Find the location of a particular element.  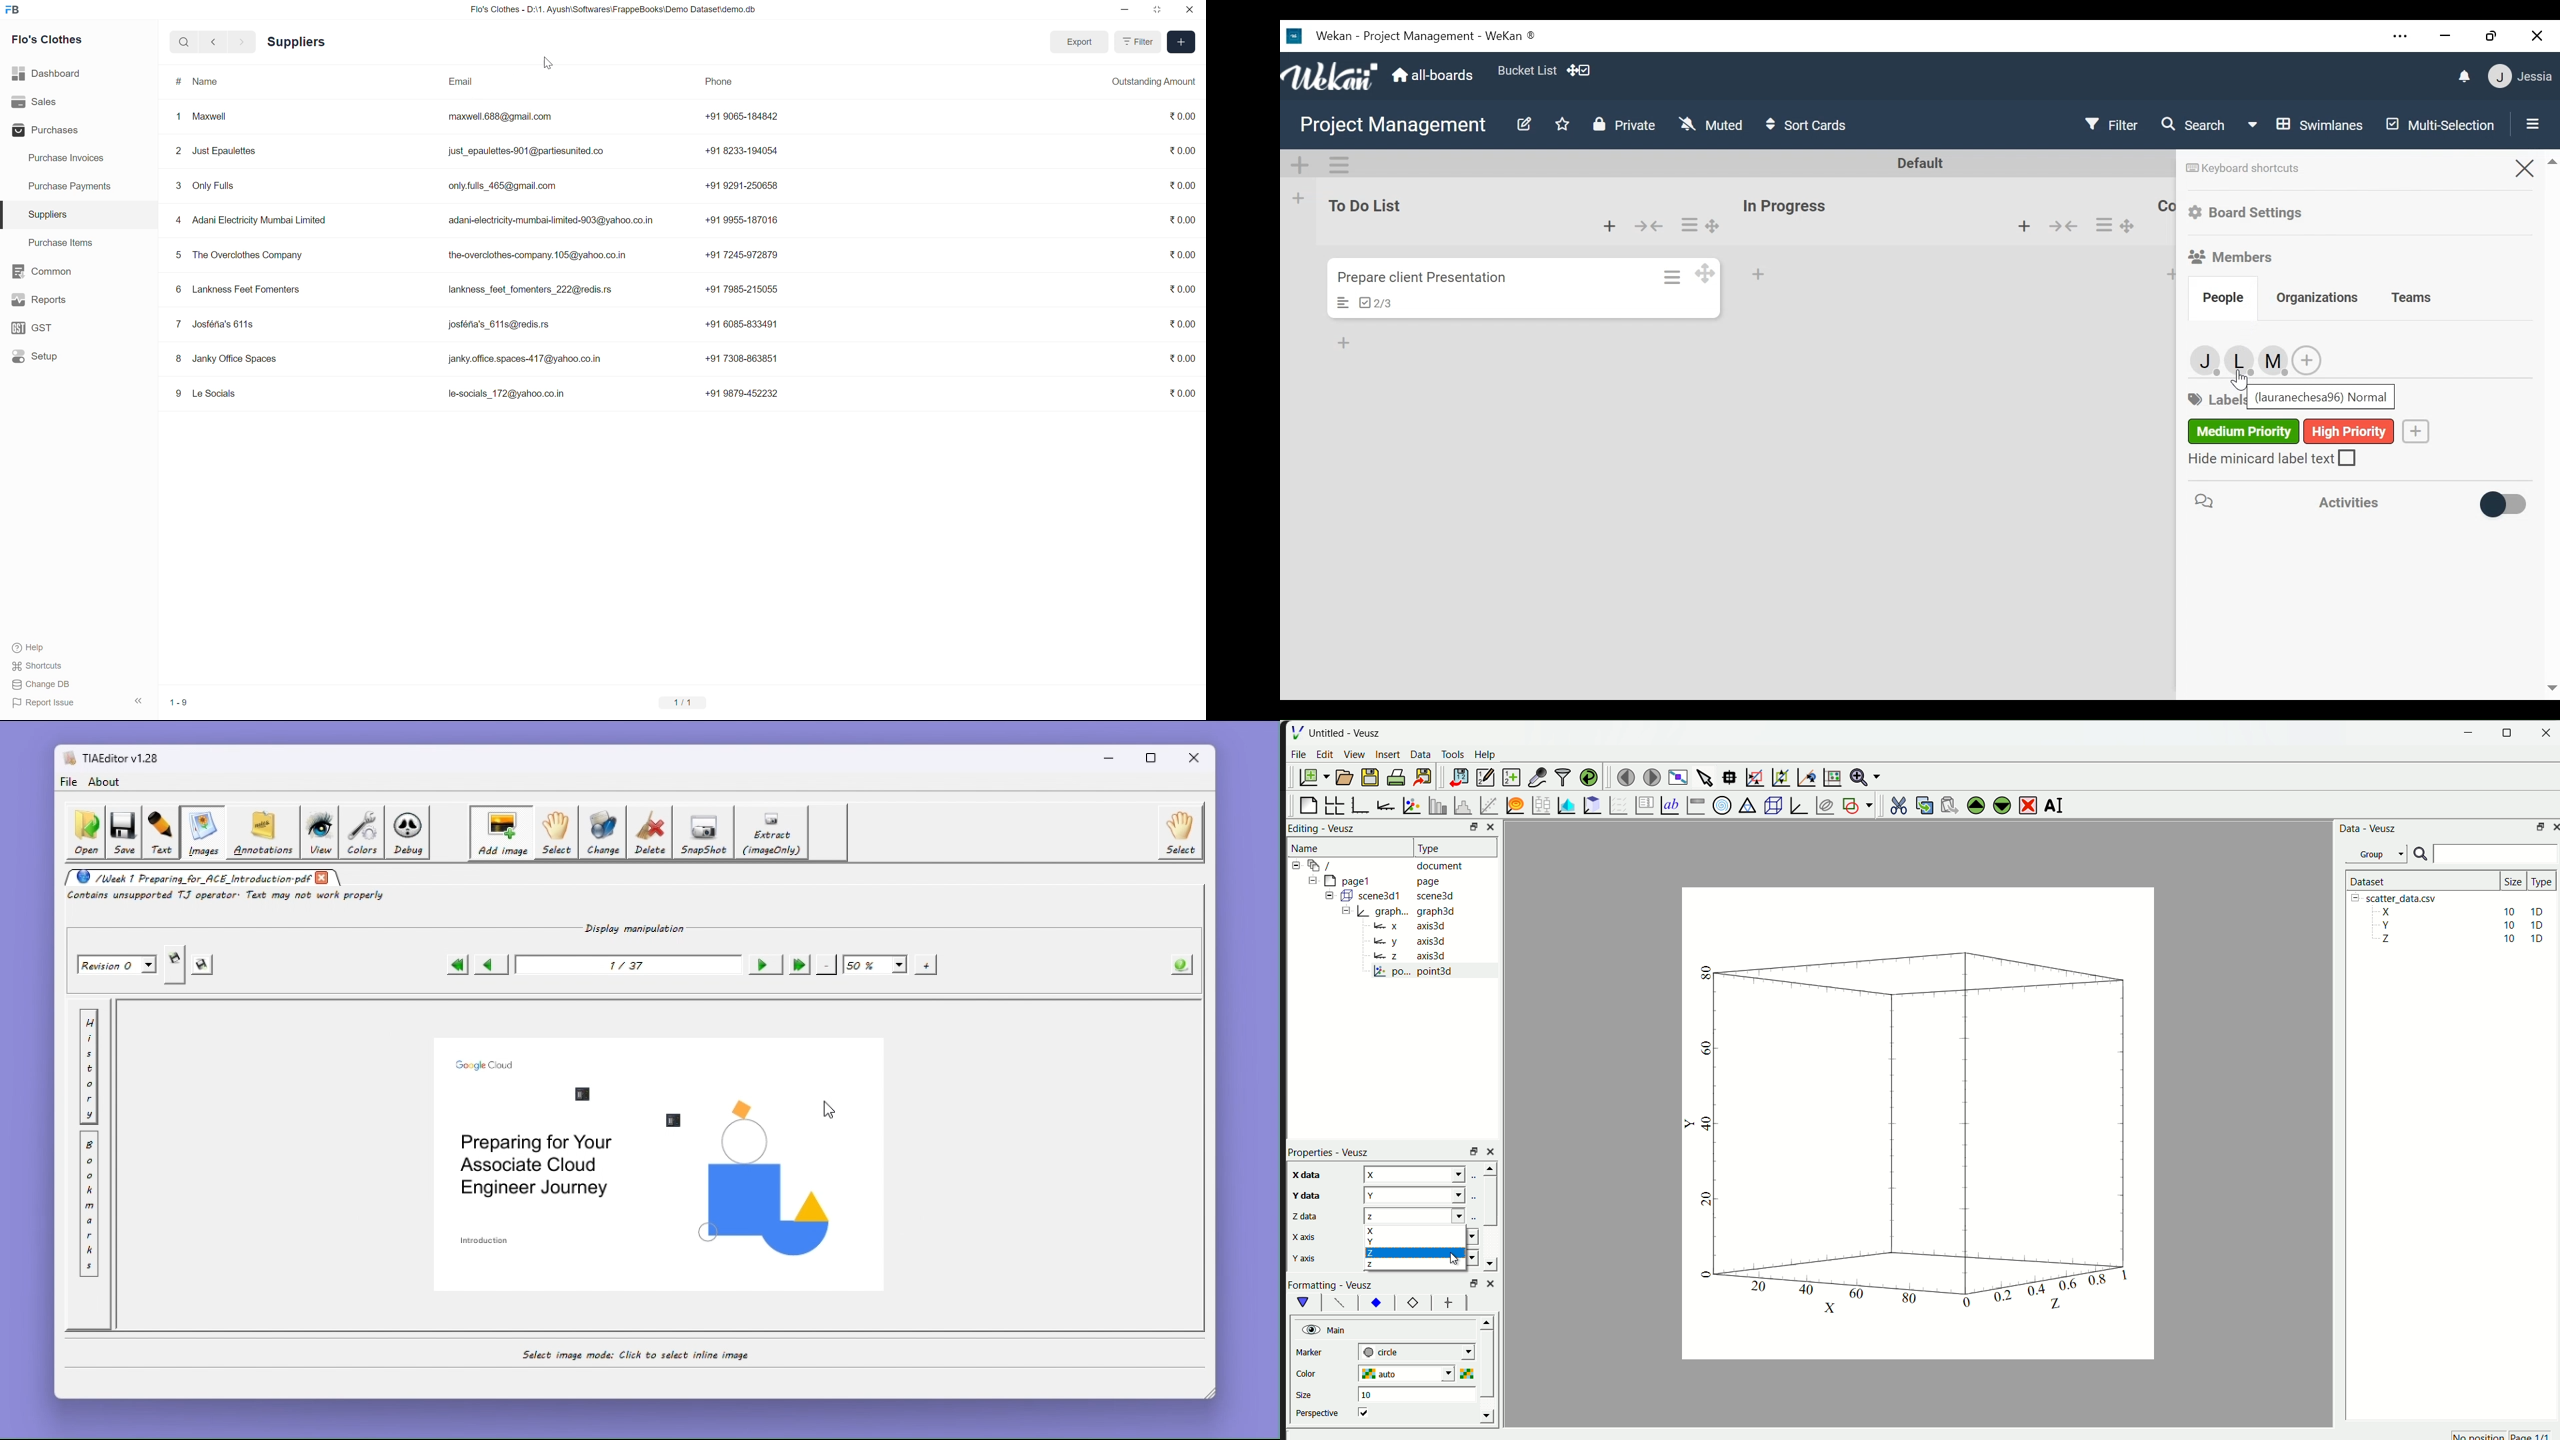

Desktop drag handles is located at coordinates (1705, 271).